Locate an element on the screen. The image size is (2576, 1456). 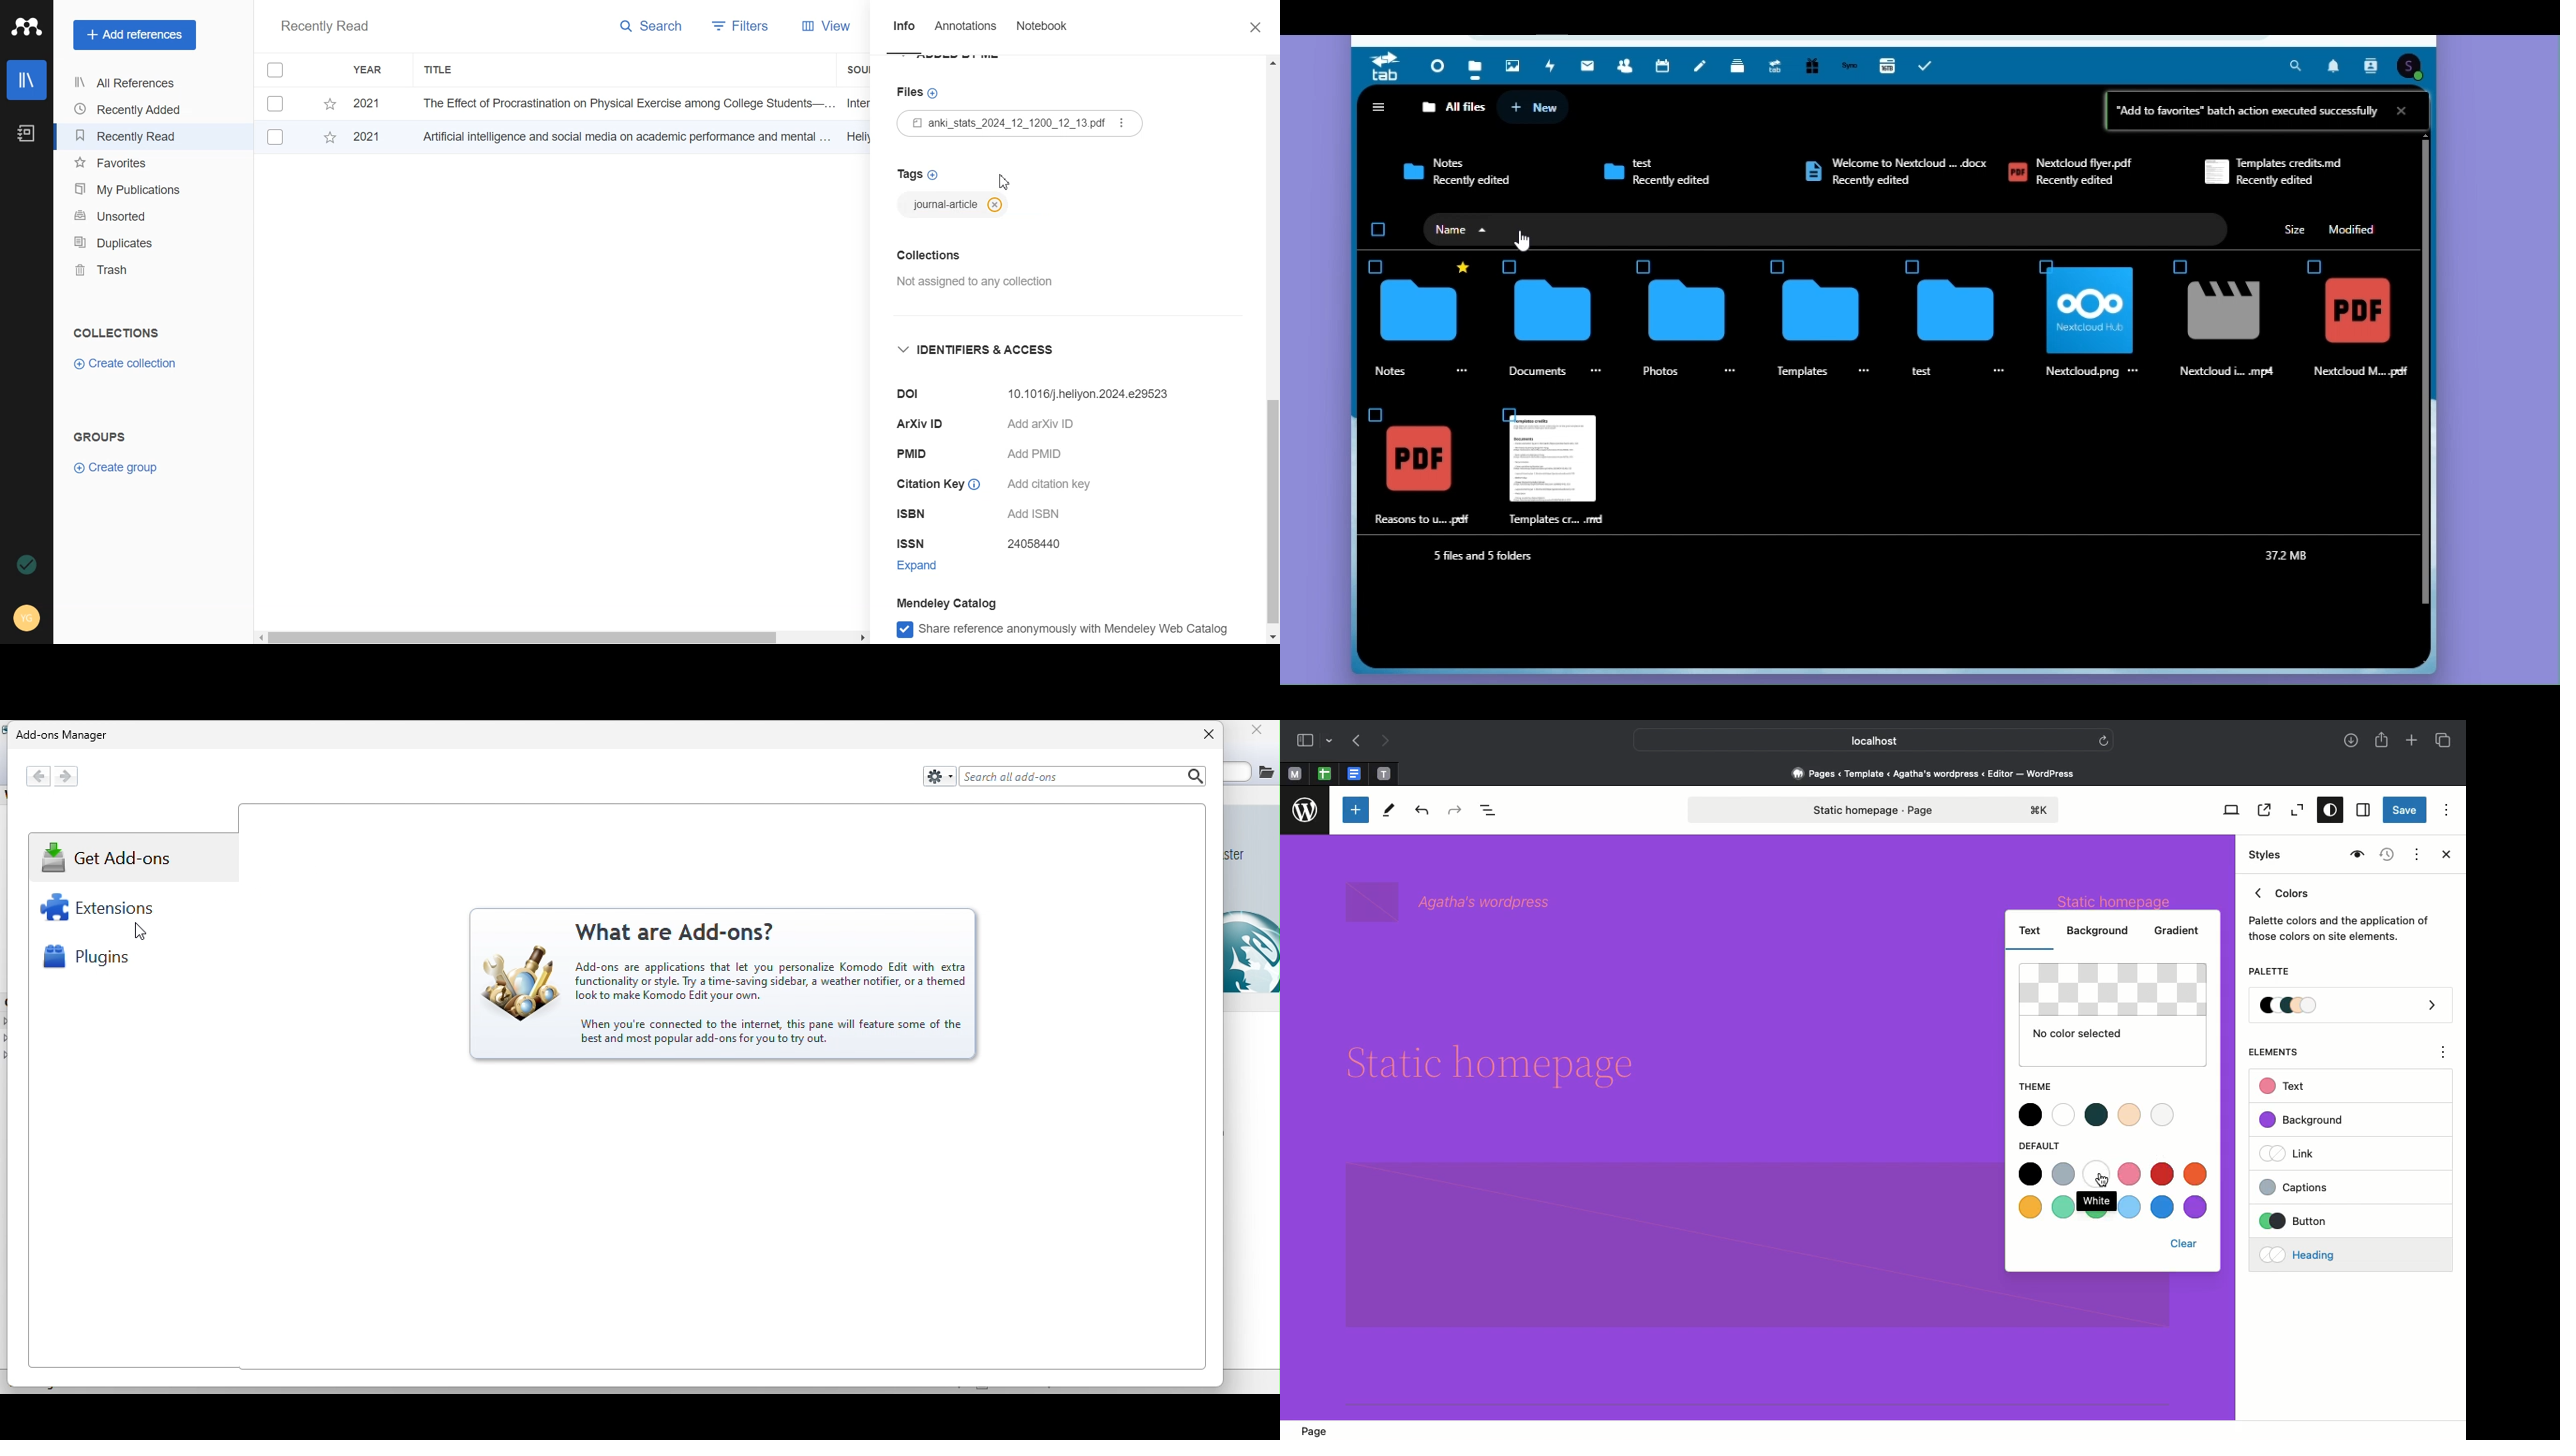
Icon is located at coordinates (1957, 314).